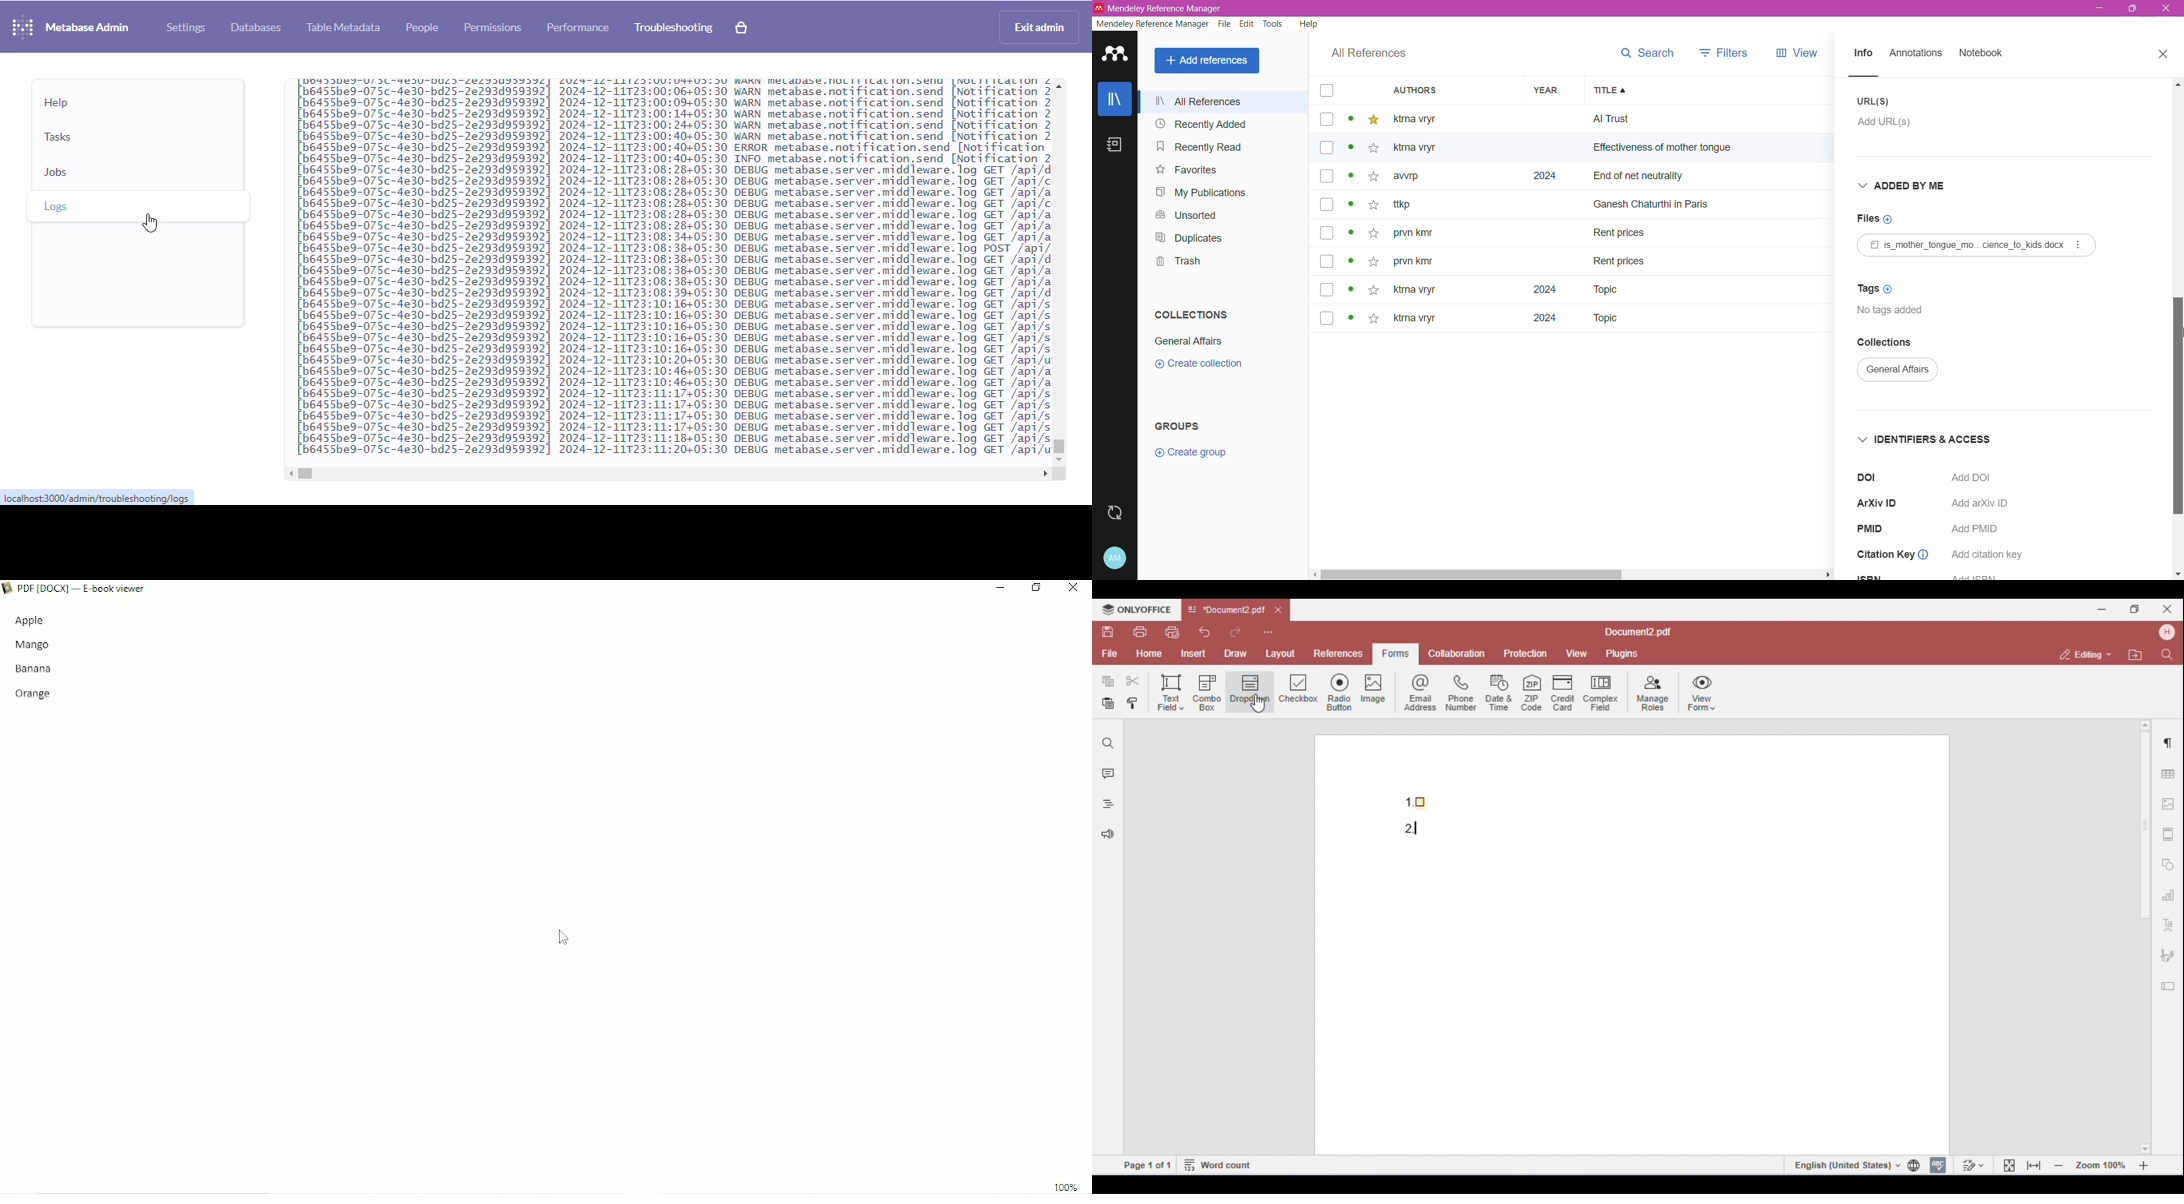 The image size is (2184, 1204). What do you see at coordinates (1327, 262) in the screenshot?
I see `box` at bounding box center [1327, 262].